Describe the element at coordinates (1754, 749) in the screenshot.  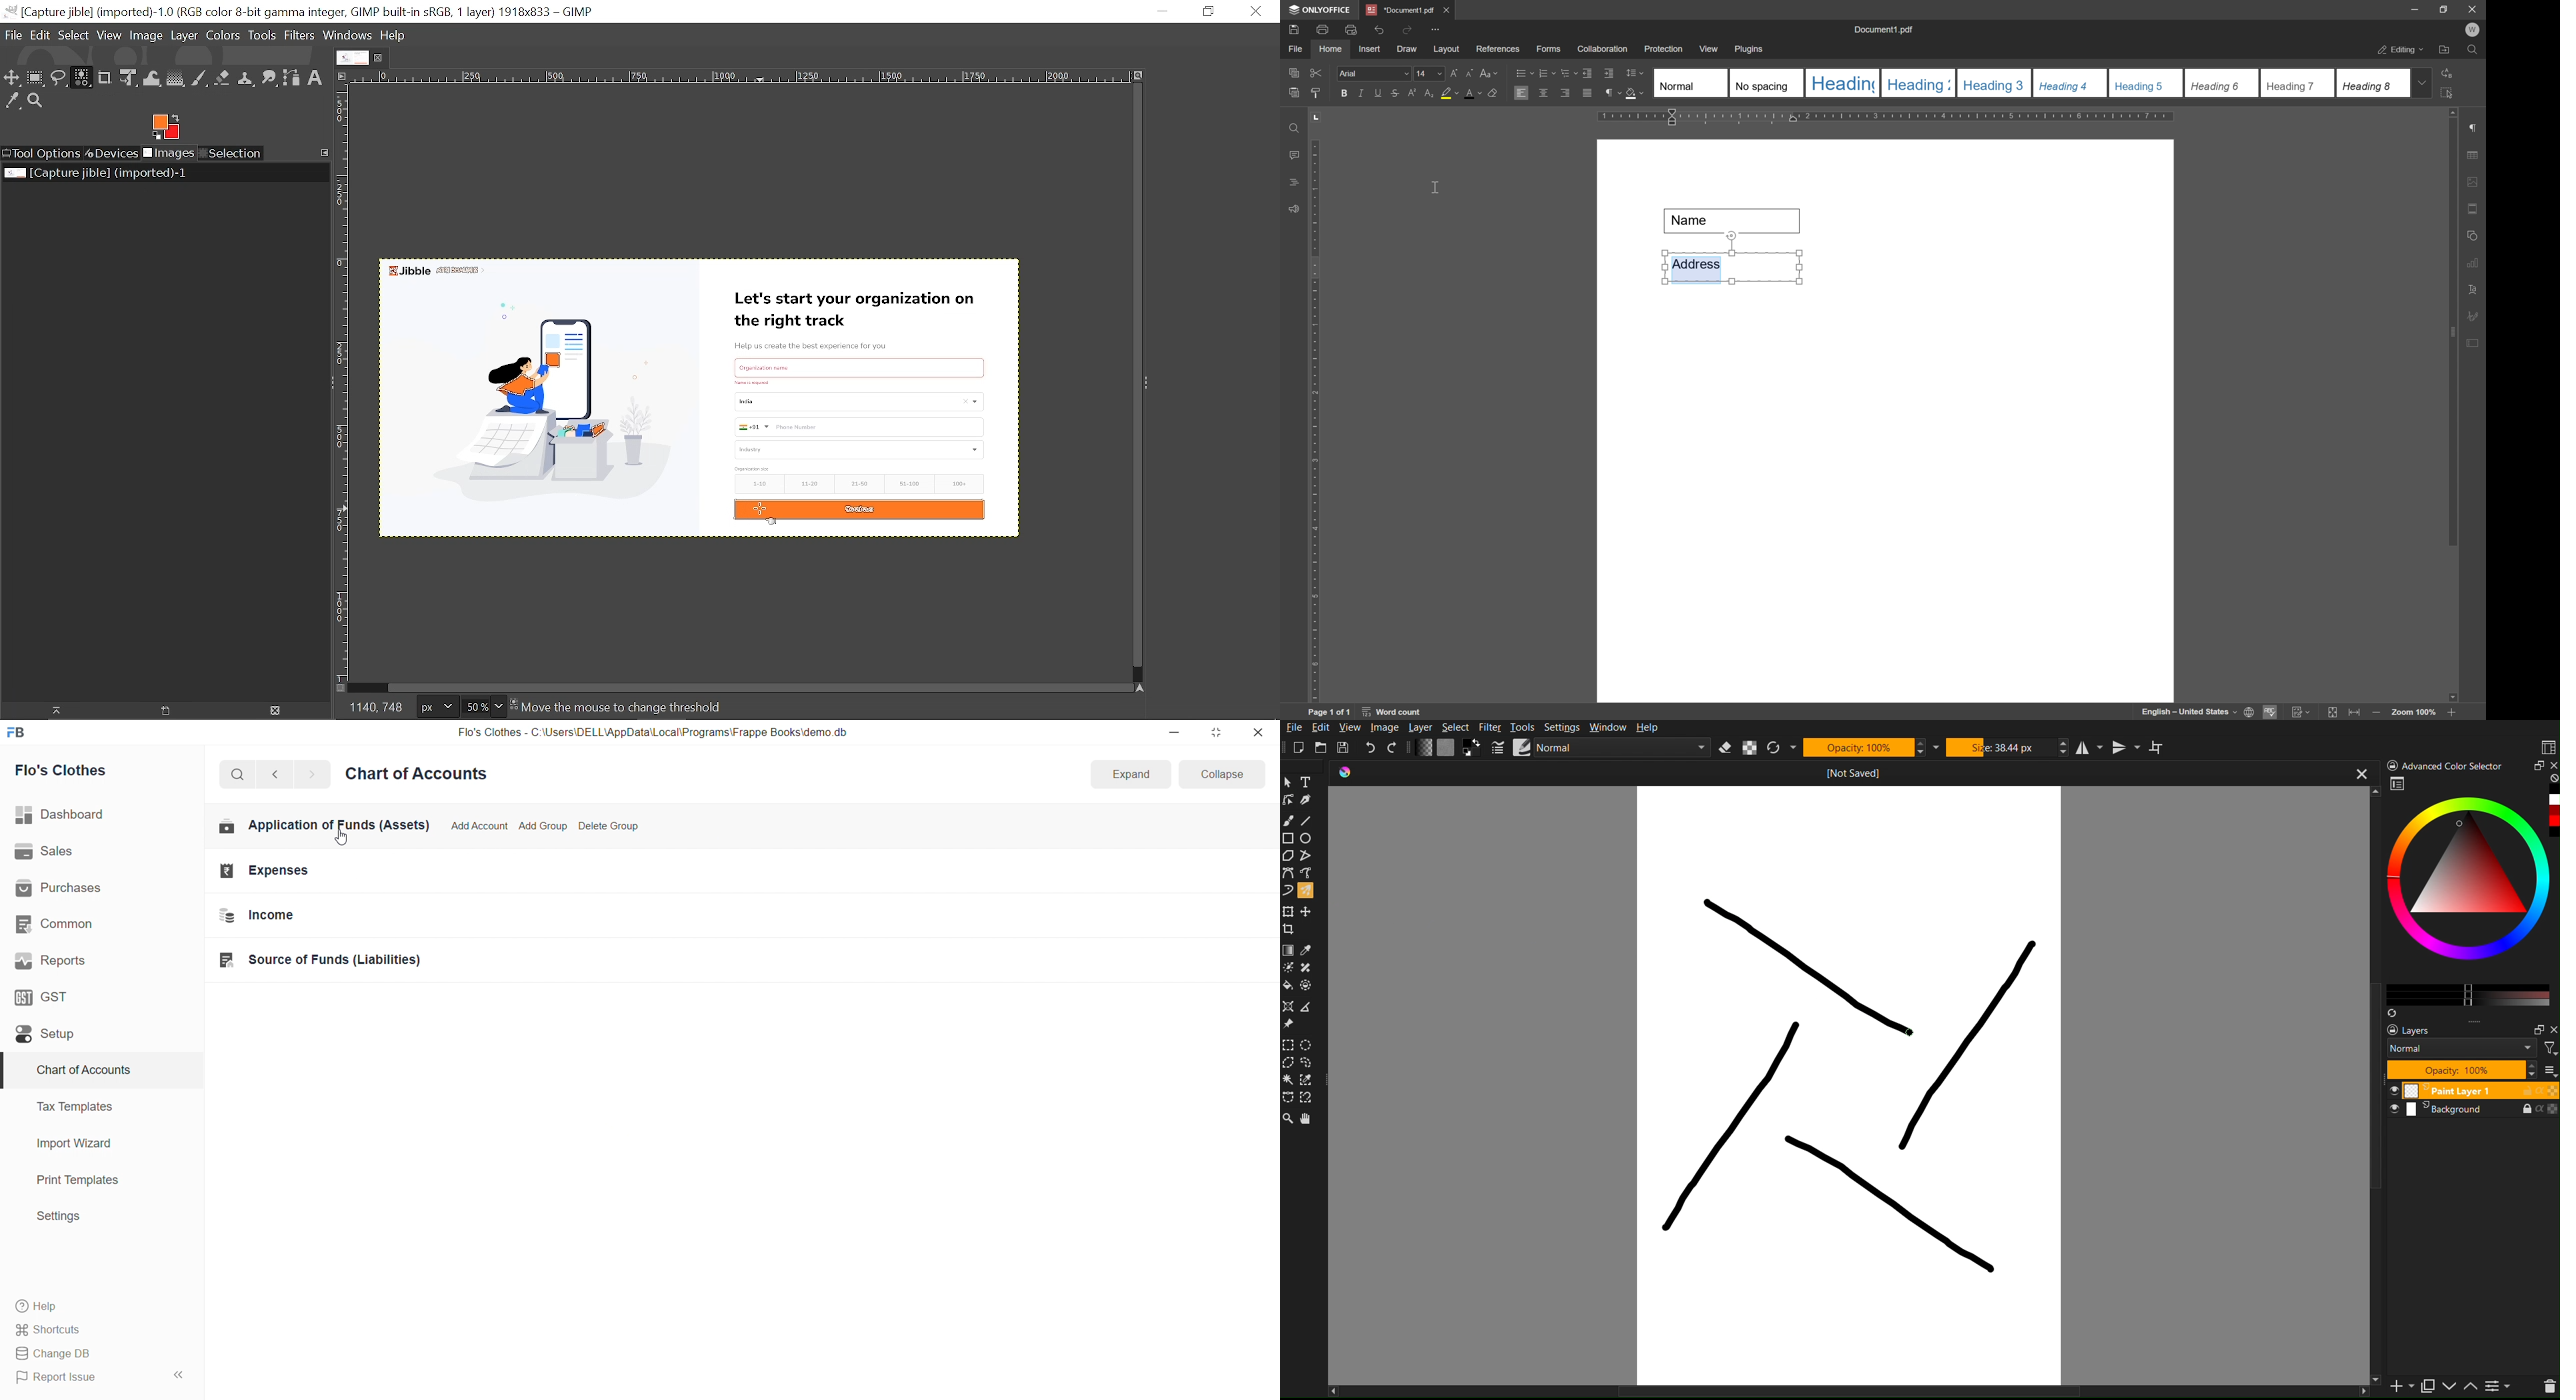
I see `Alpha` at that location.